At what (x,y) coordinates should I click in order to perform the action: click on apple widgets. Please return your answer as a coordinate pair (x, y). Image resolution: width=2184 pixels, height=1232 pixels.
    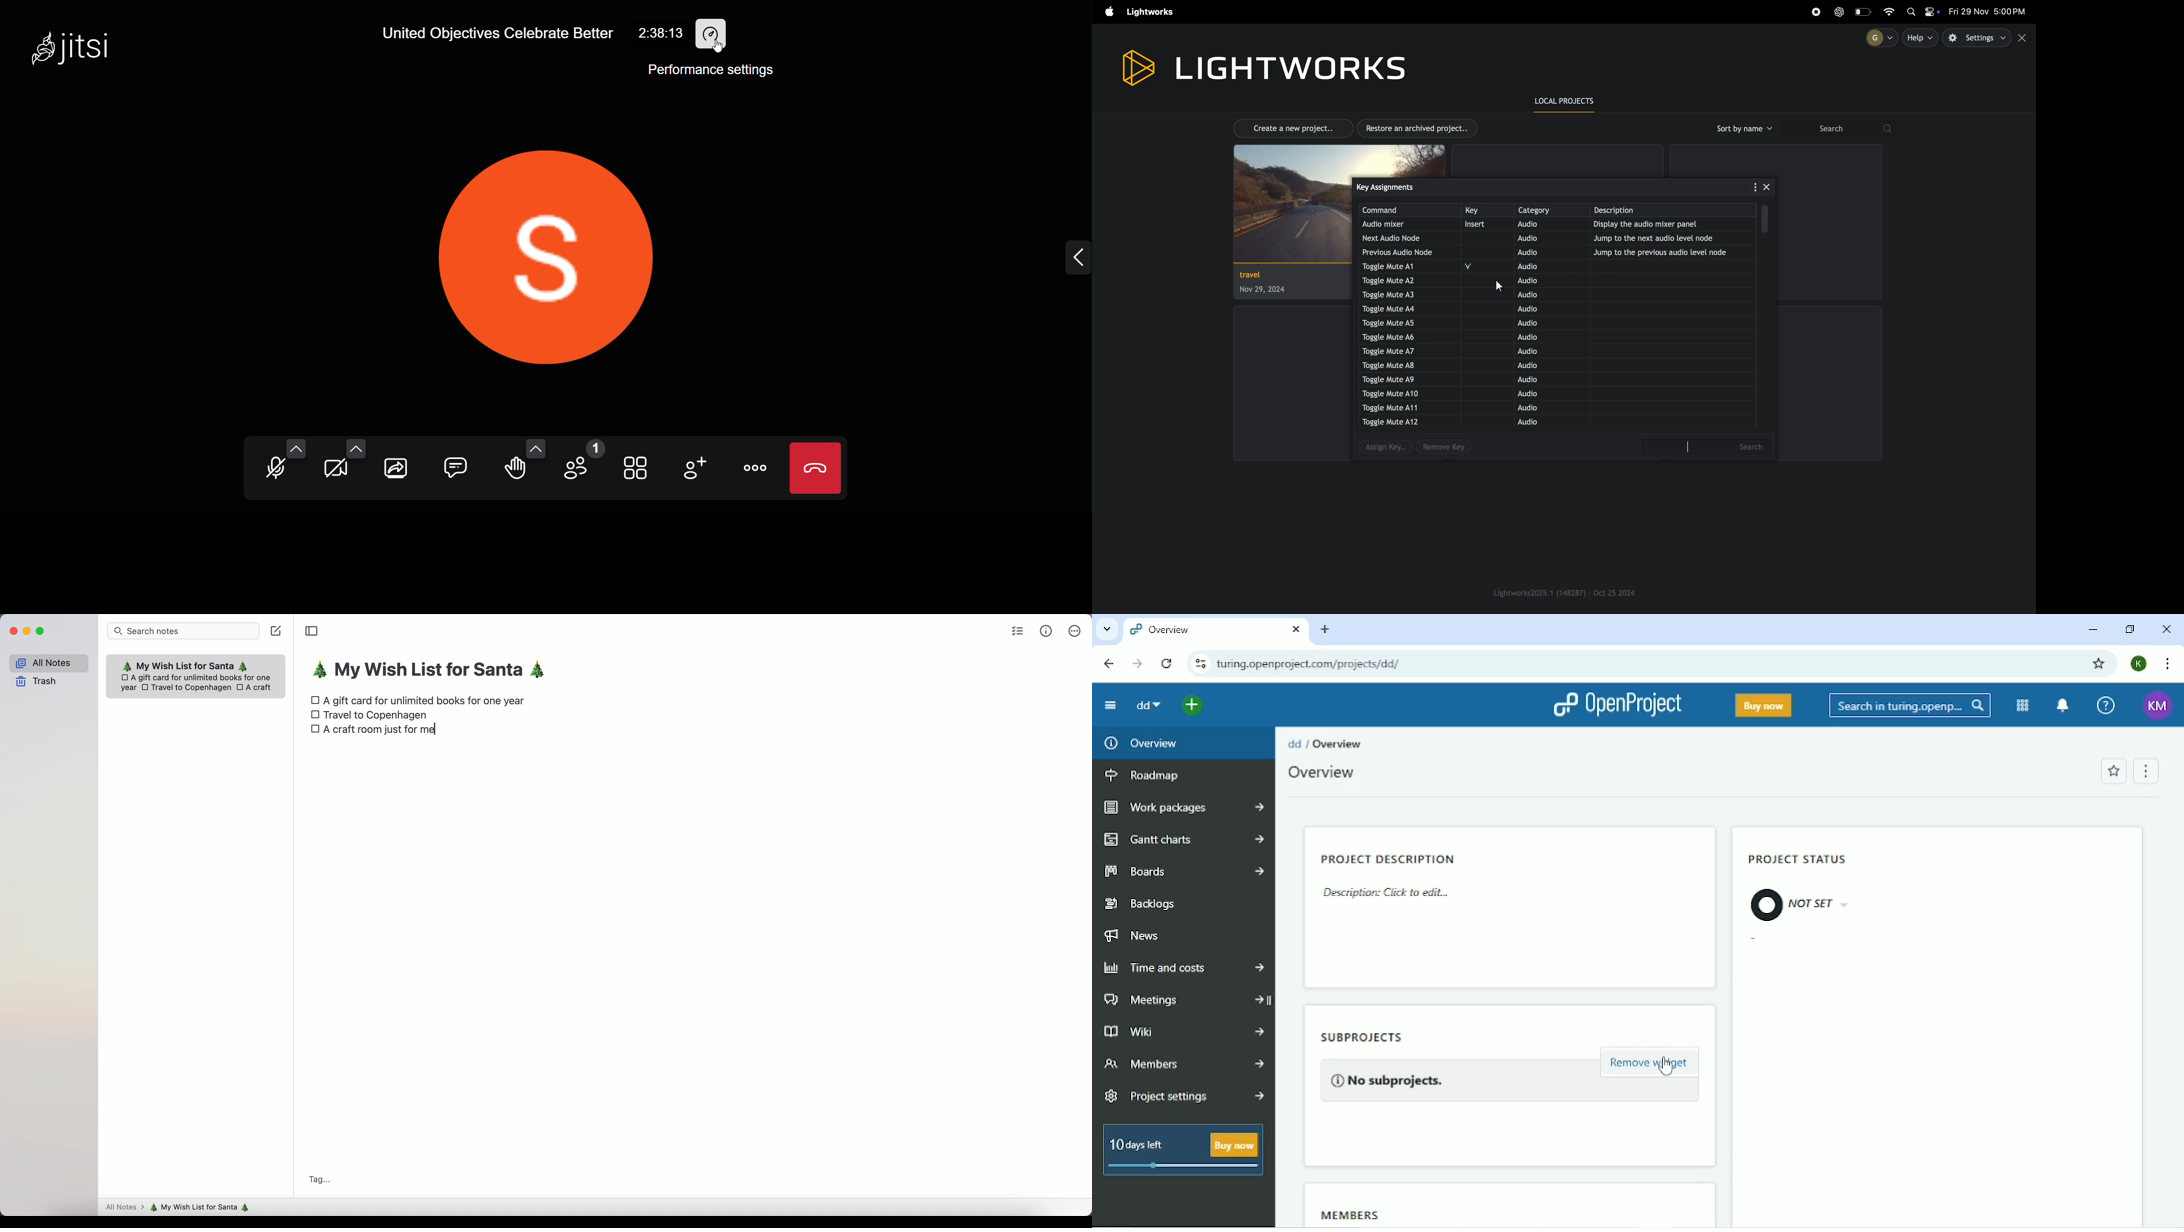
    Looking at the image, I should click on (1922, 13).